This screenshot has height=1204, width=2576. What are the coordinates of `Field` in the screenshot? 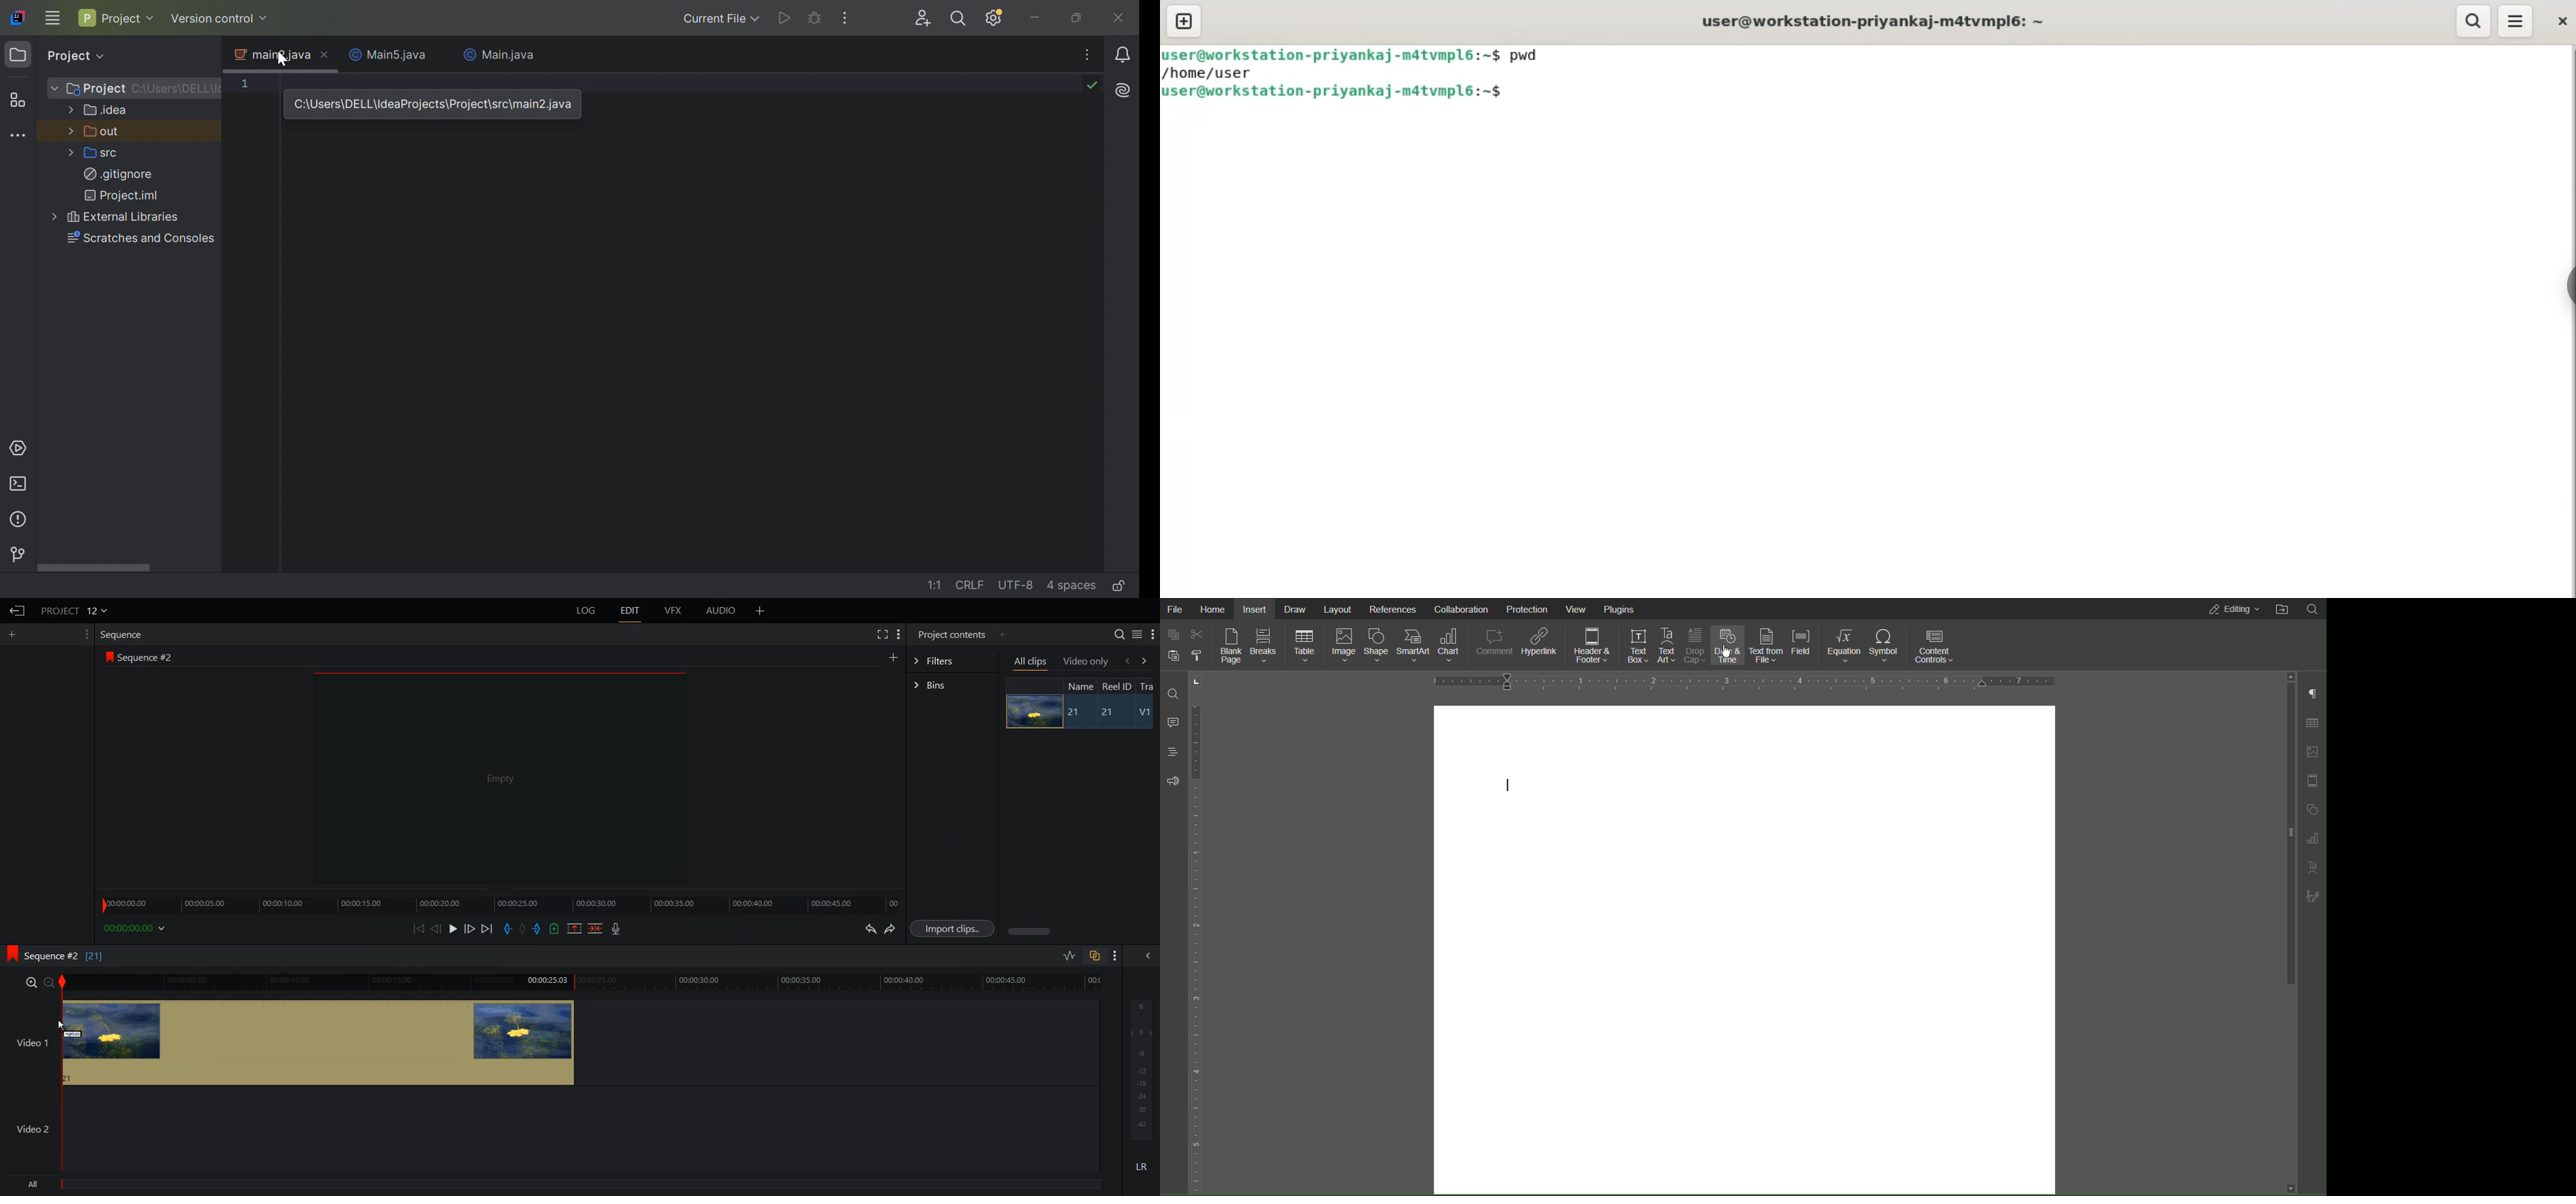 It's located at (1801, 644).